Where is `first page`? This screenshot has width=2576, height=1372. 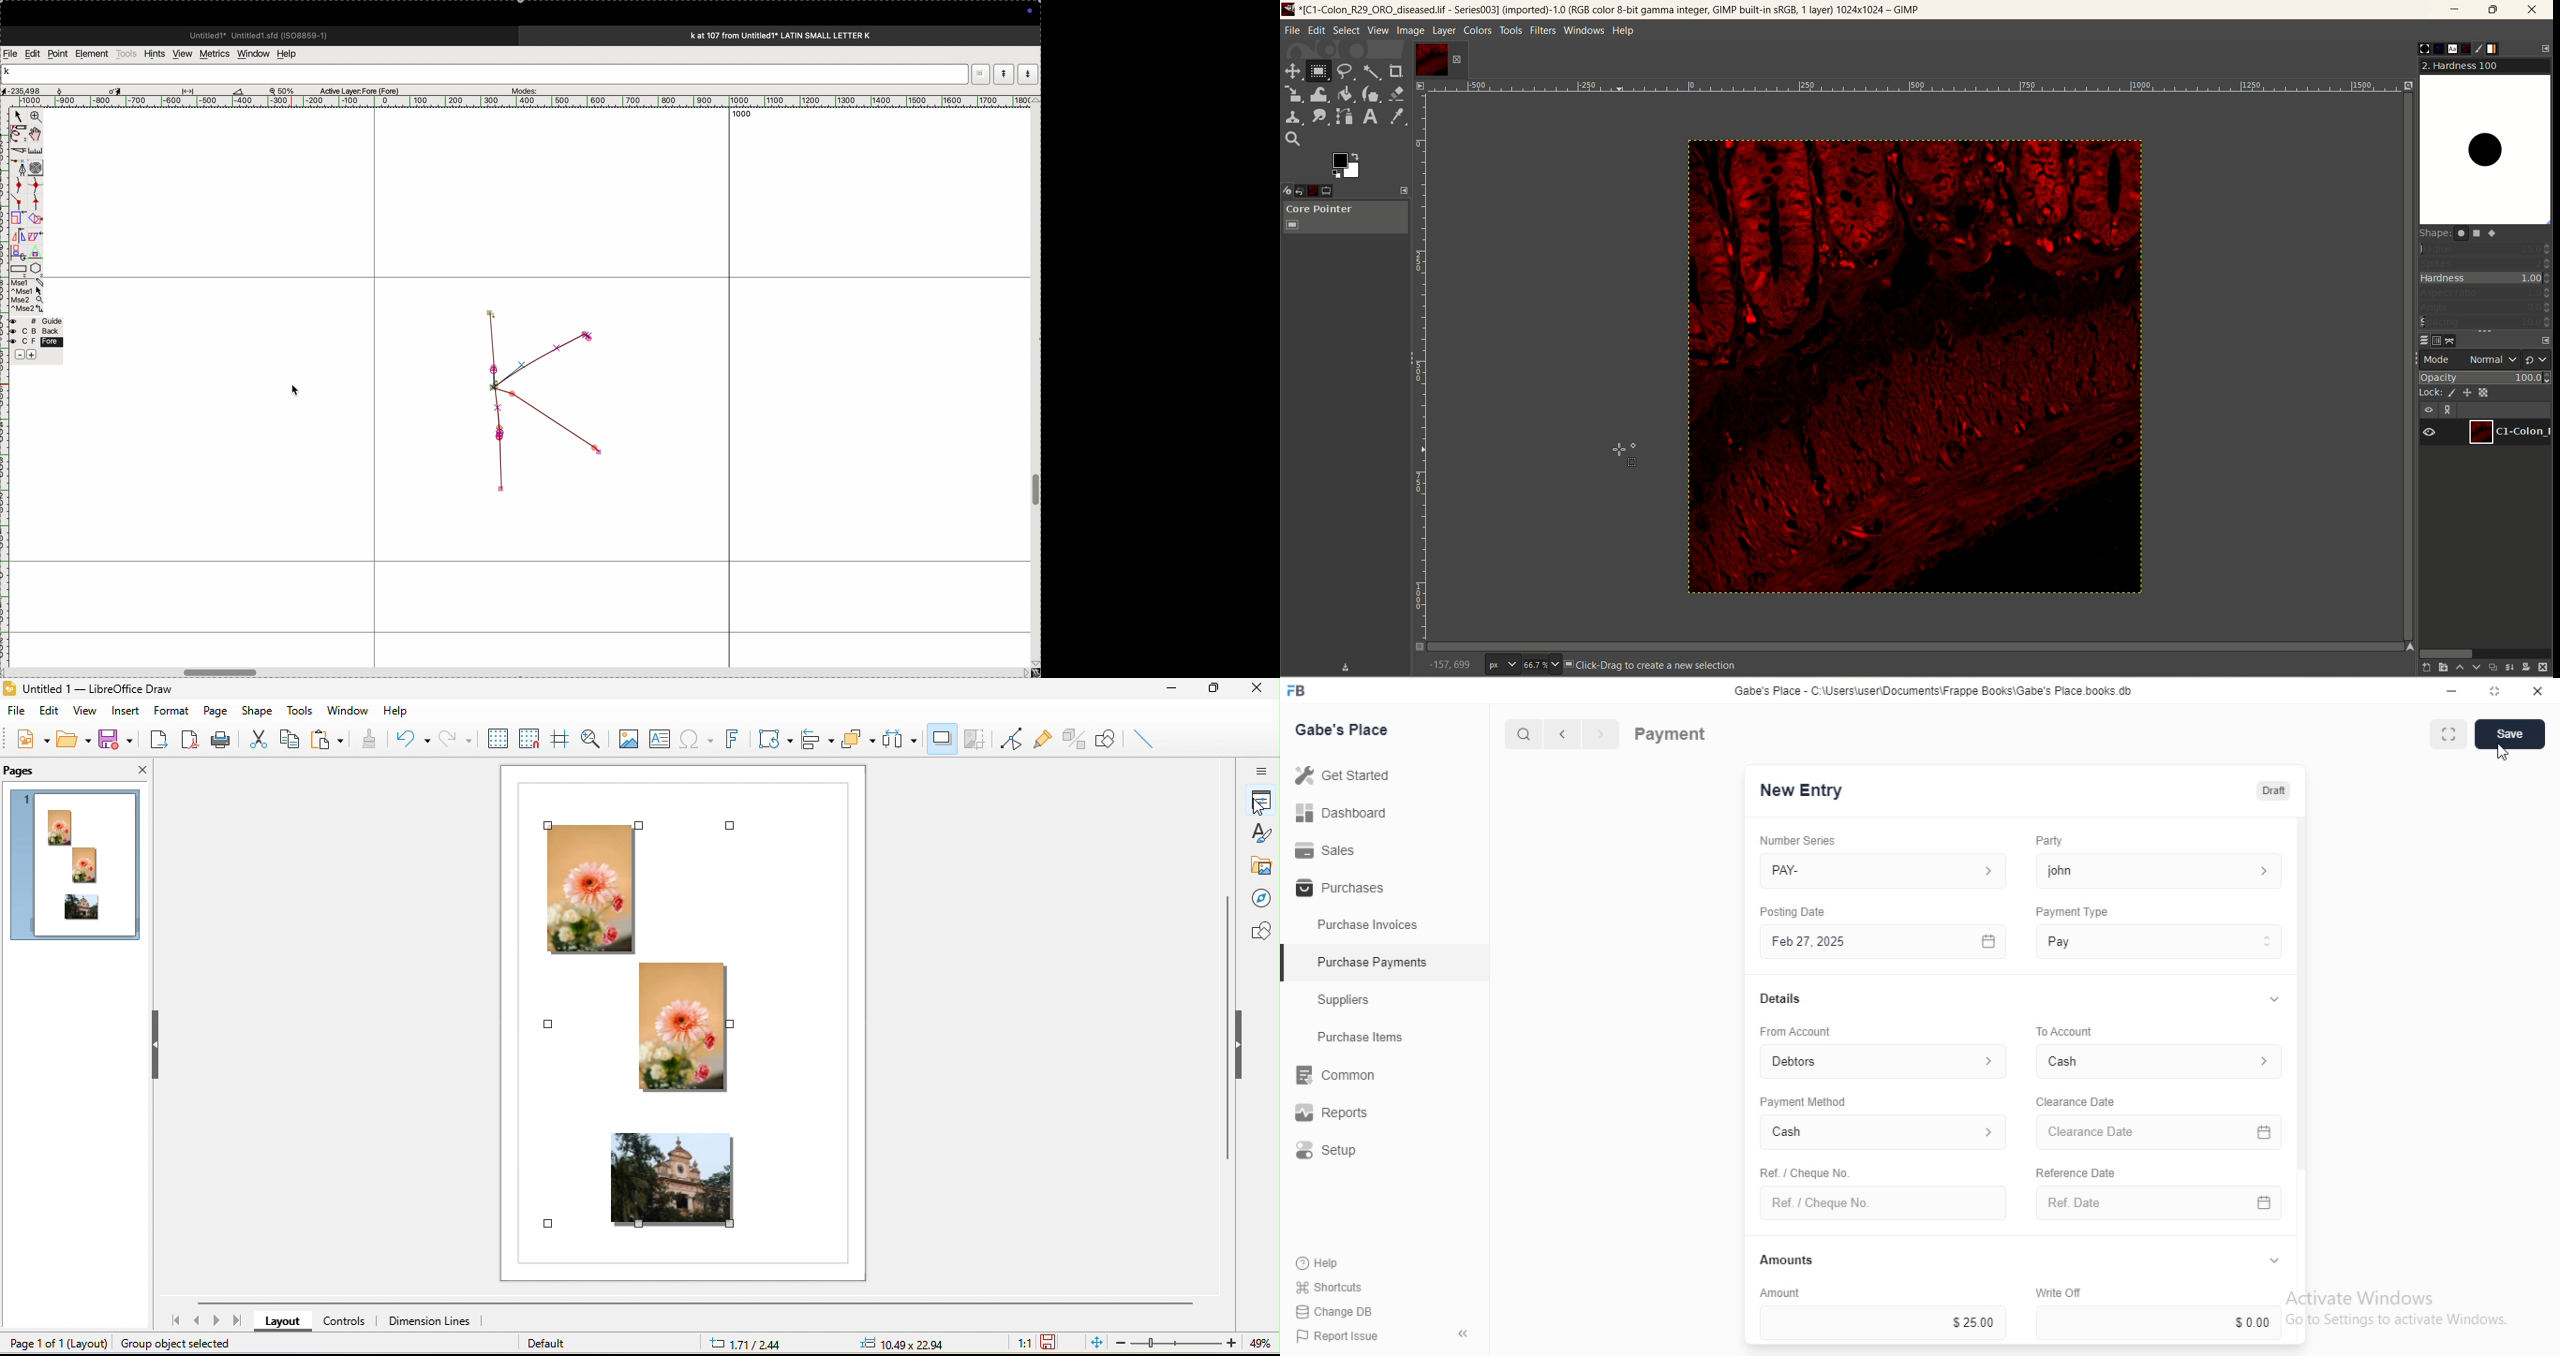 first page is located at coordinates (173, 1323).